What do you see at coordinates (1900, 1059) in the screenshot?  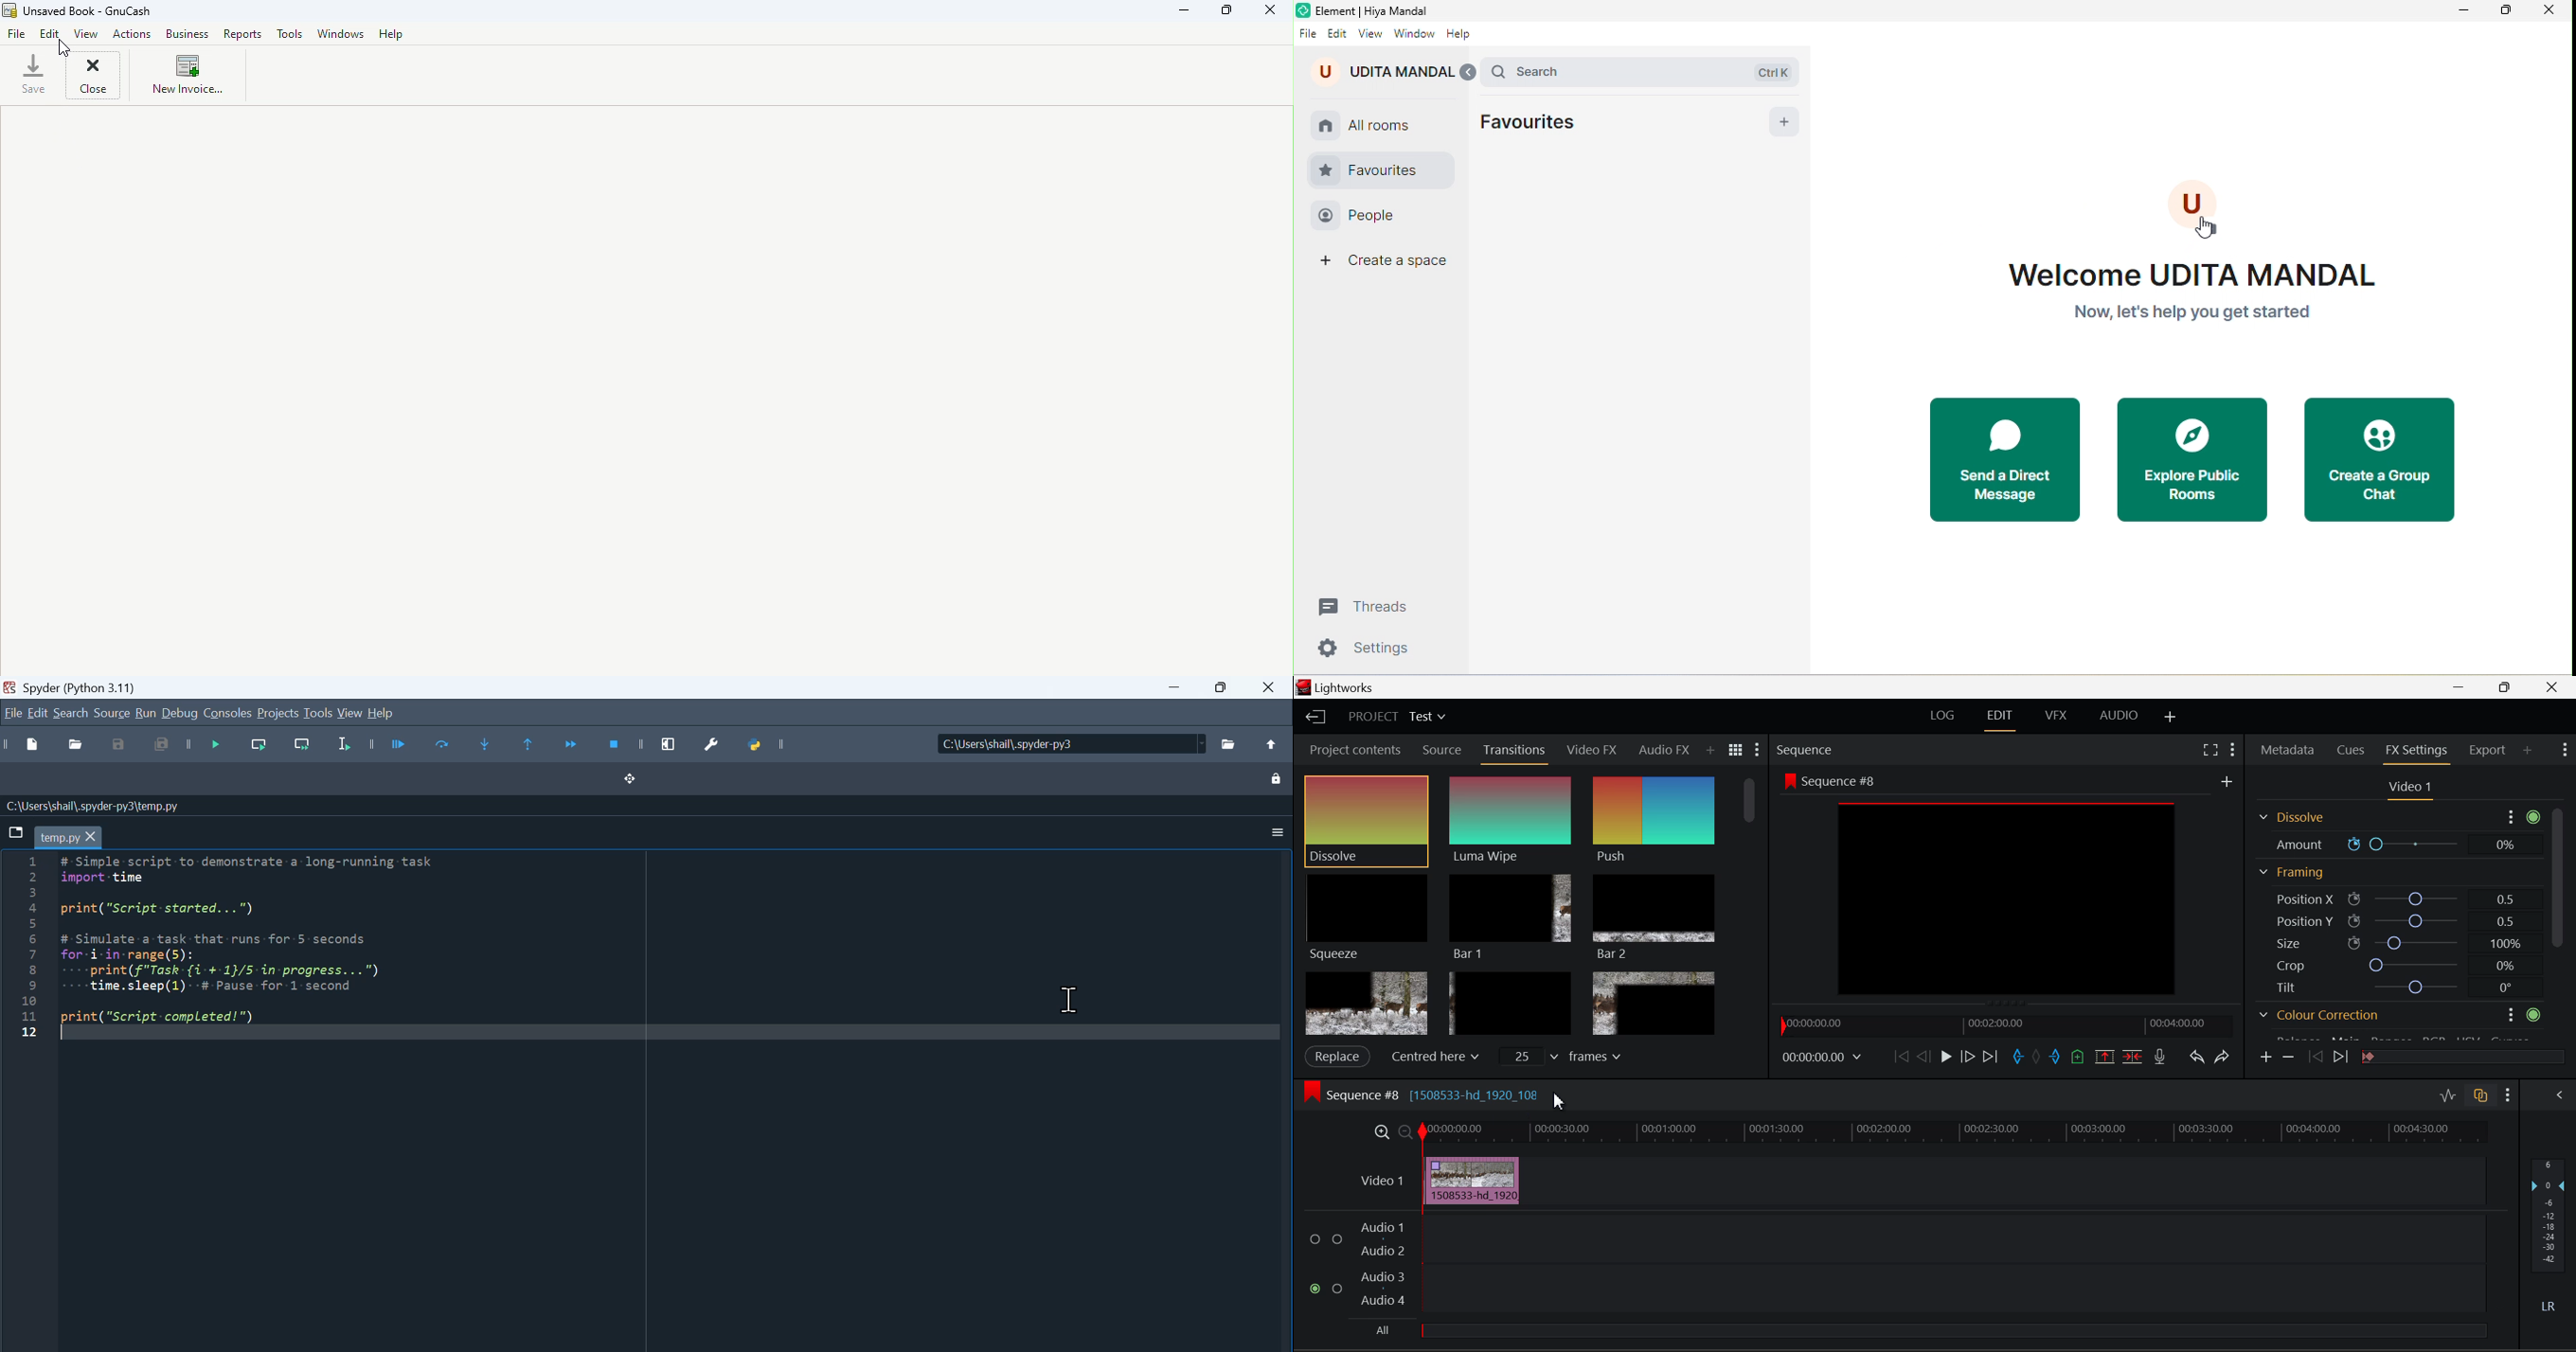 I see `To Start` at bounding box center [1900, 1059].